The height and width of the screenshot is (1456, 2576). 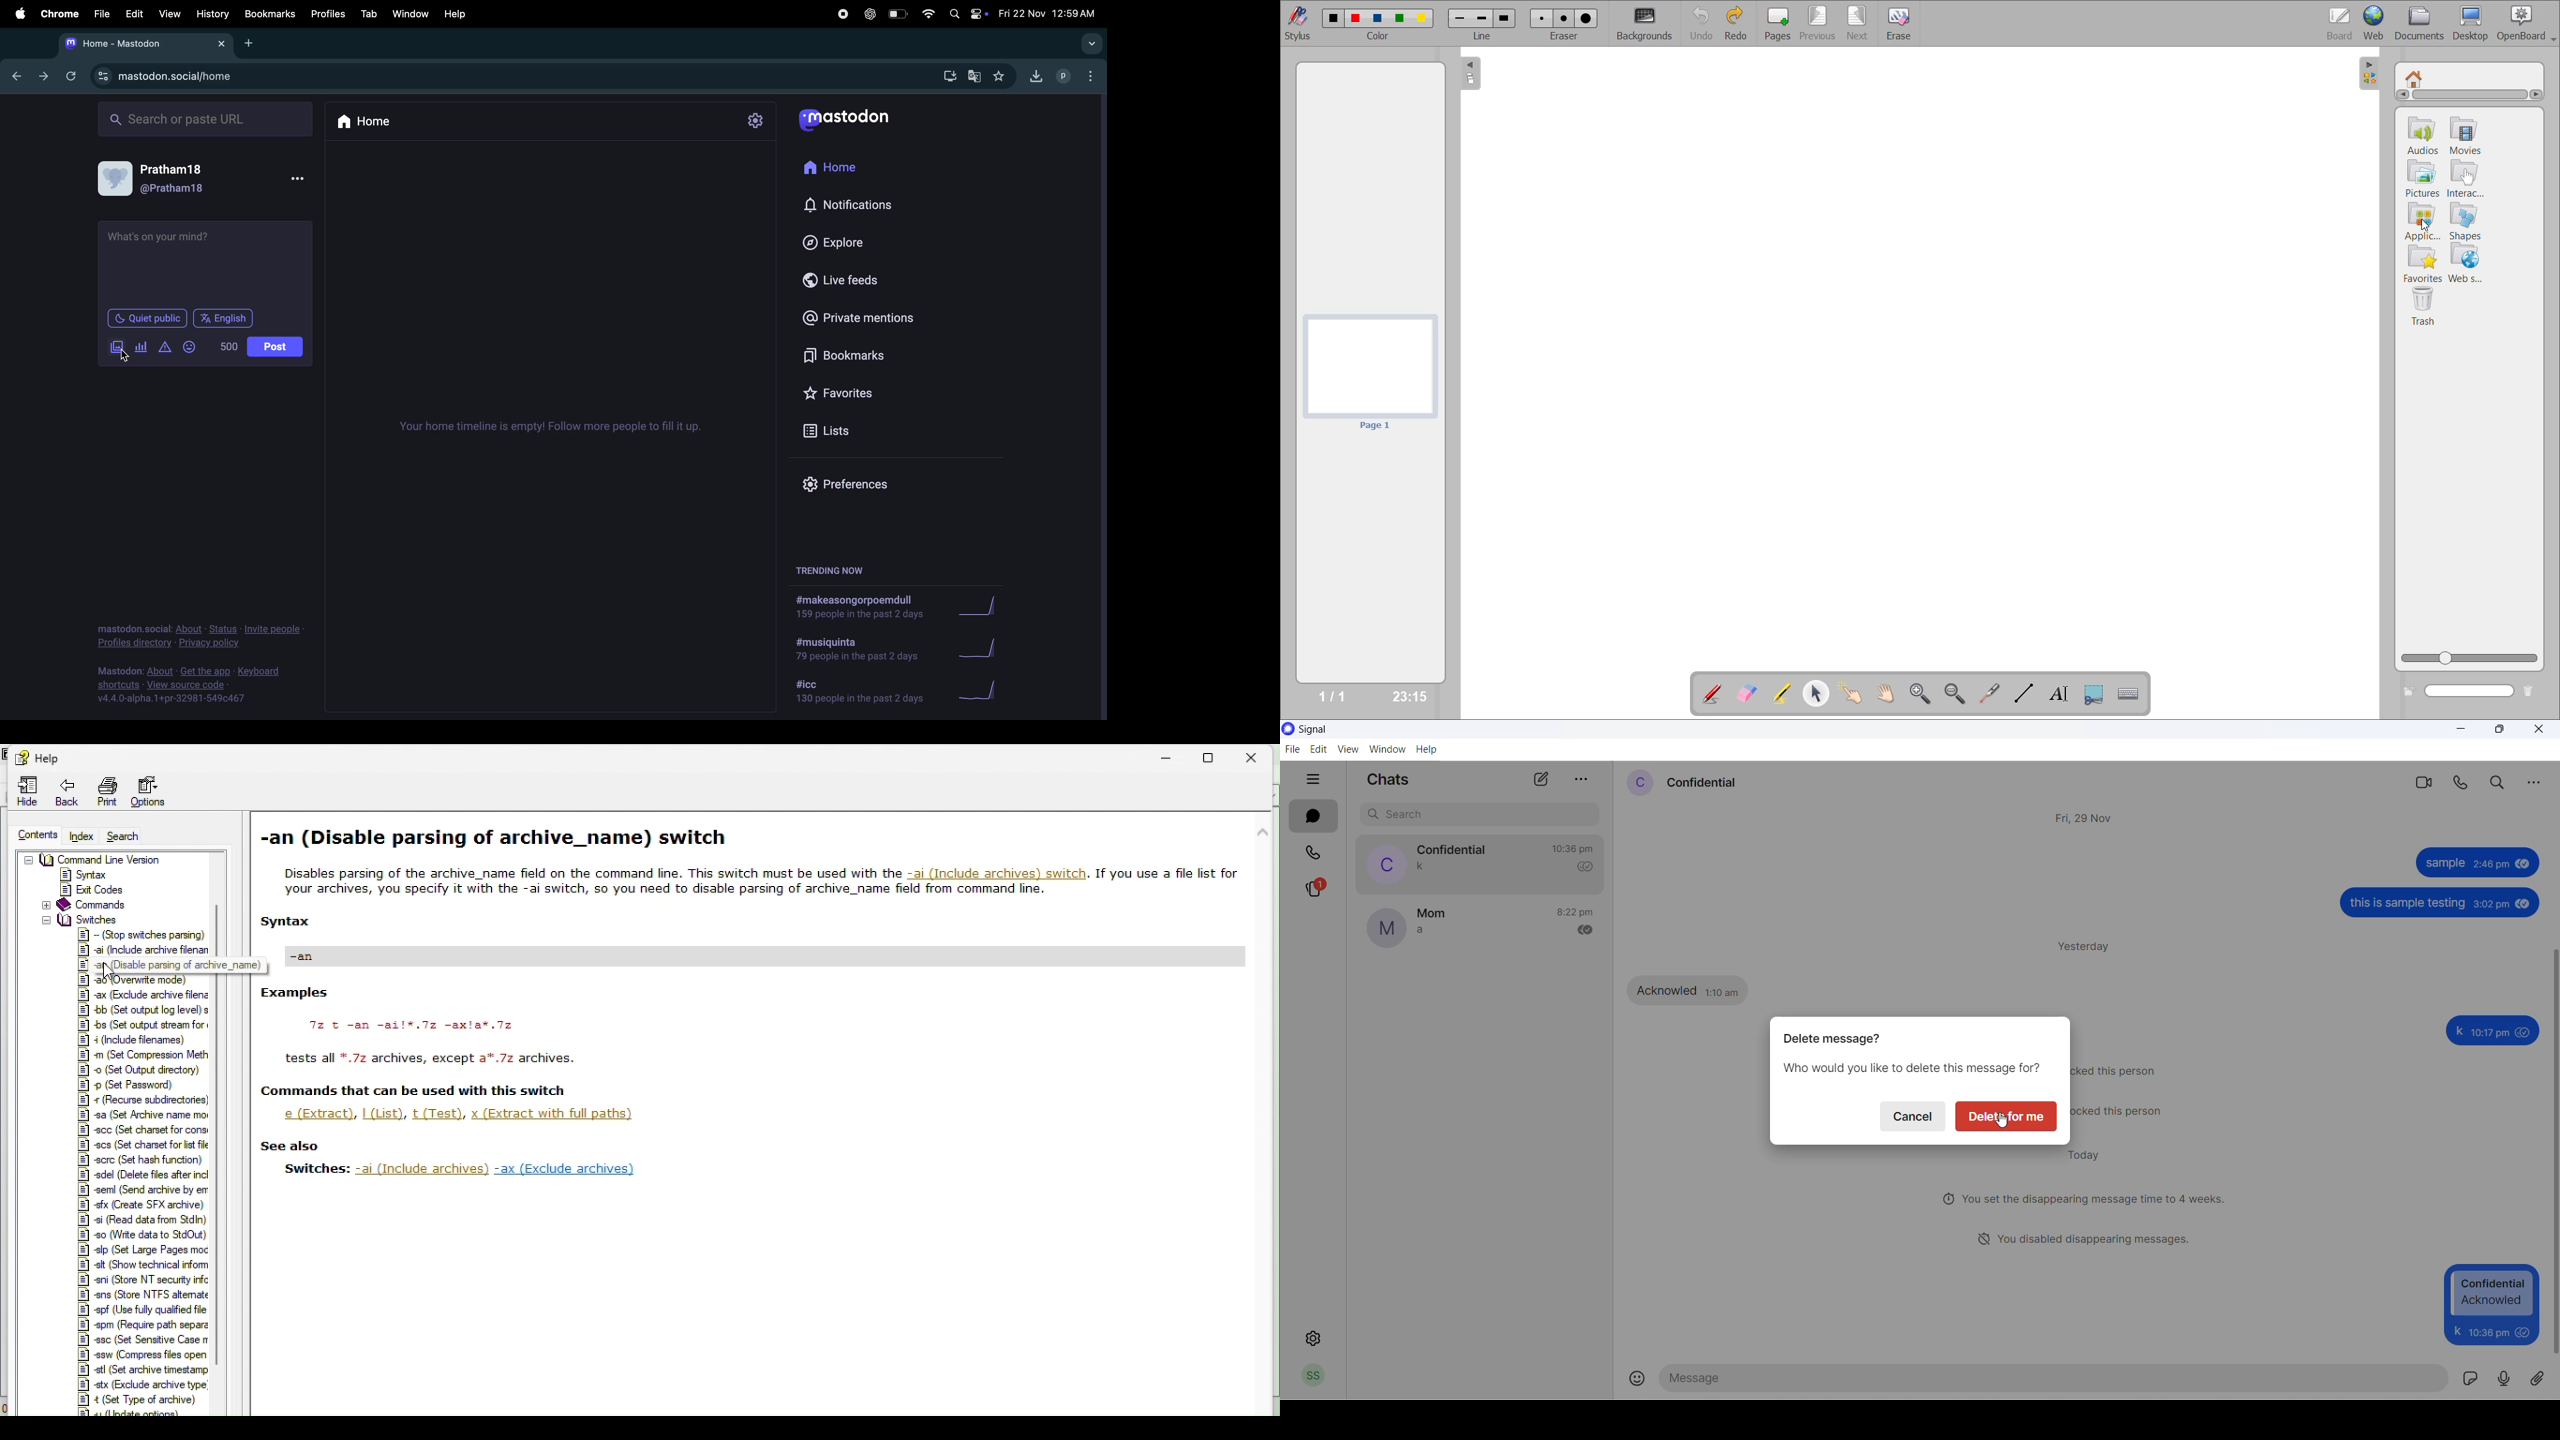 I want to click on ‘Who would you like to delete this message for?, so click(x=1911, y=1069).